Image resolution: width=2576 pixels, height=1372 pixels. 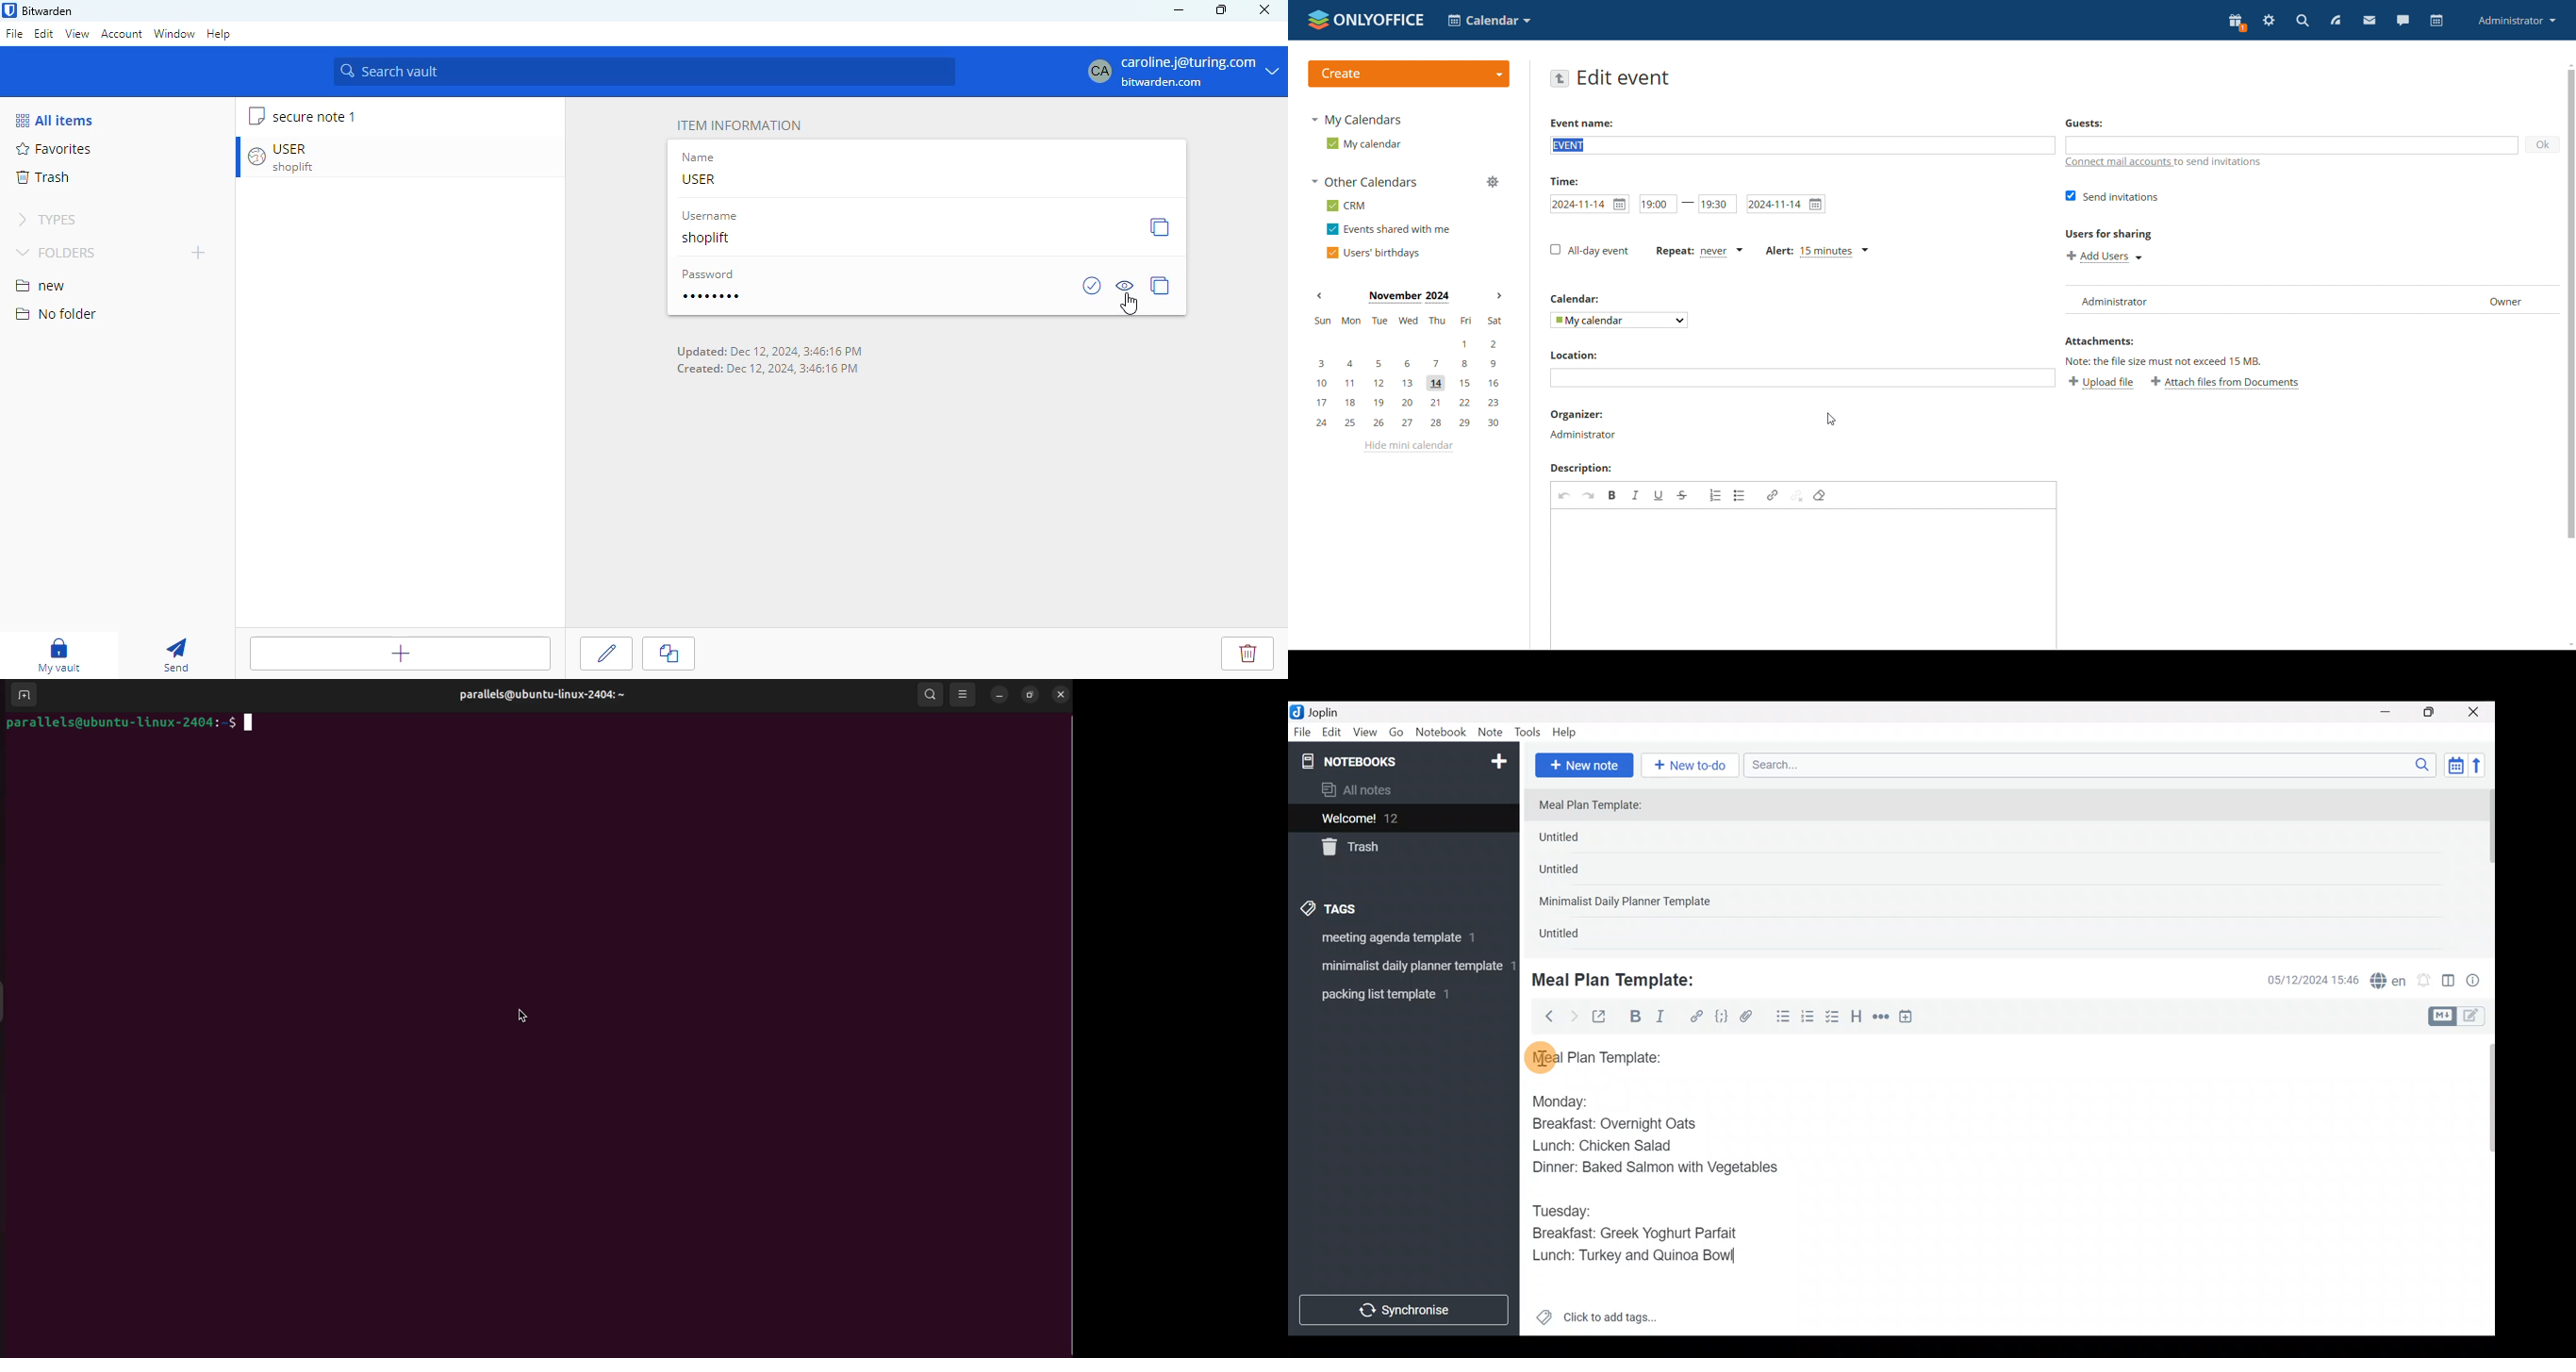 What do you see at coordinates (1396, 848) in the screenshot?
I see `Trash` at bounding box center [1396, 848].